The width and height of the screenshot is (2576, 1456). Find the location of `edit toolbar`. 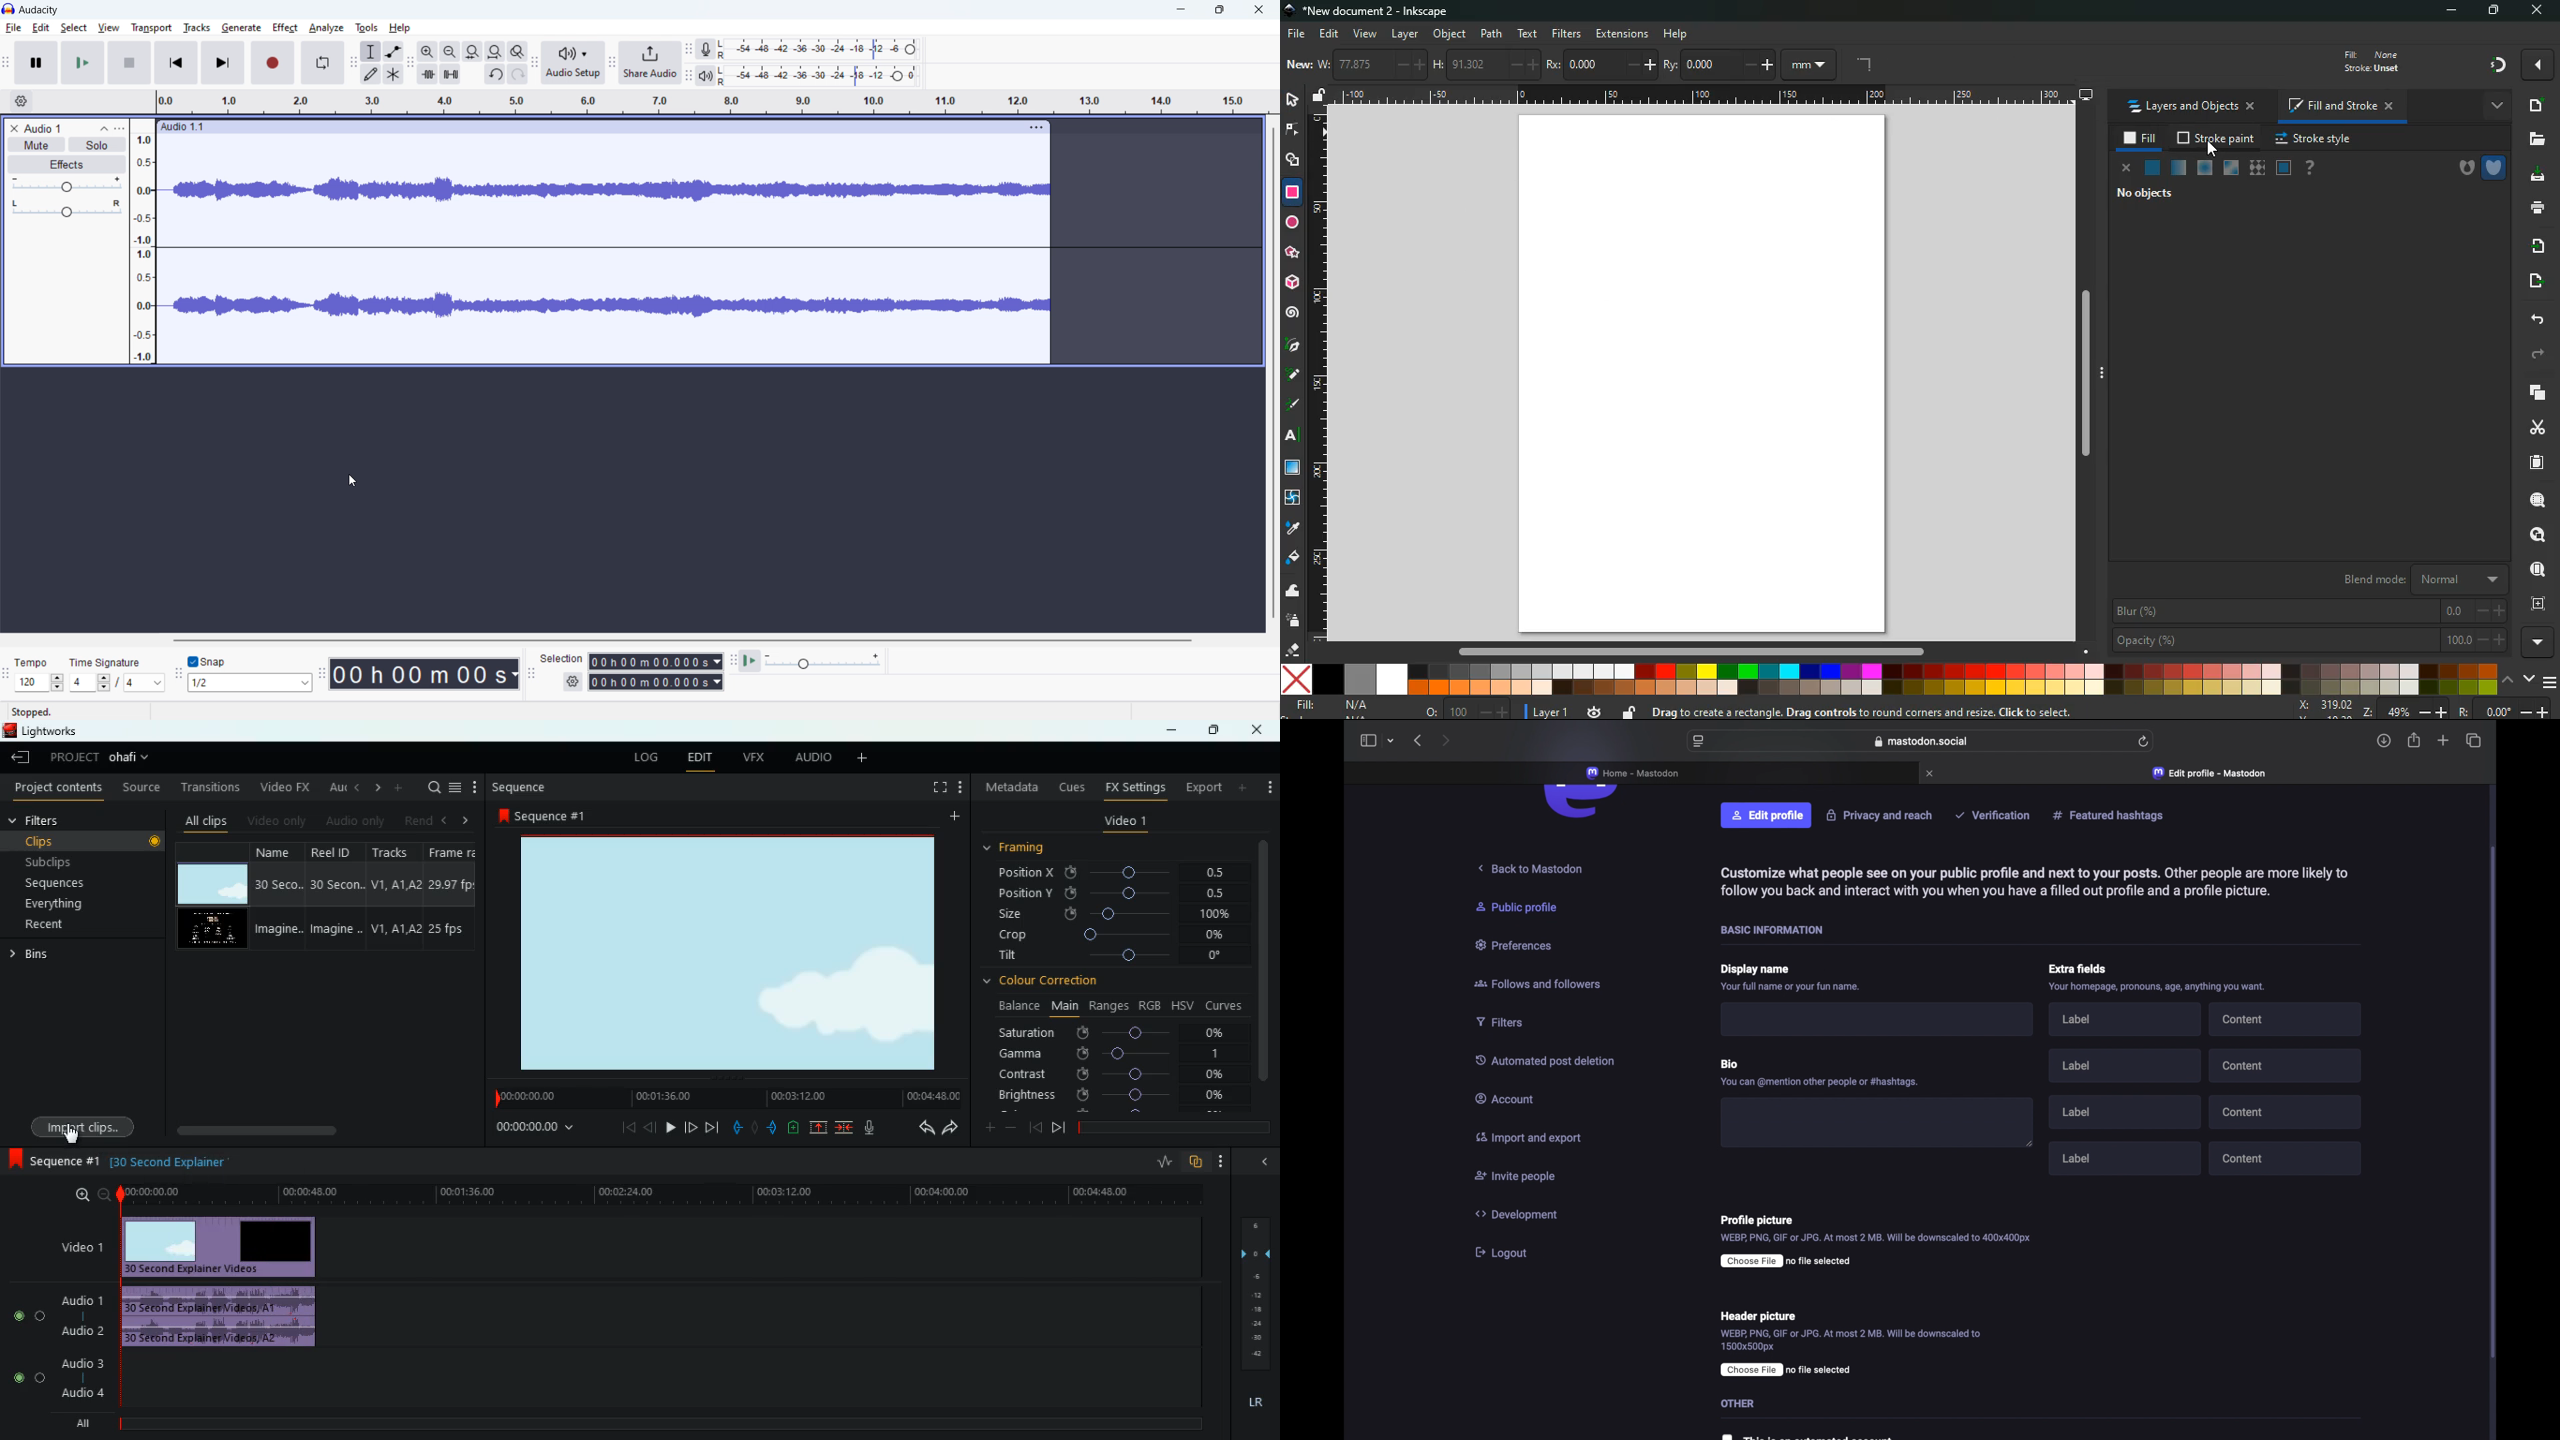

edit toolbar is located at coordinates (411, 64).